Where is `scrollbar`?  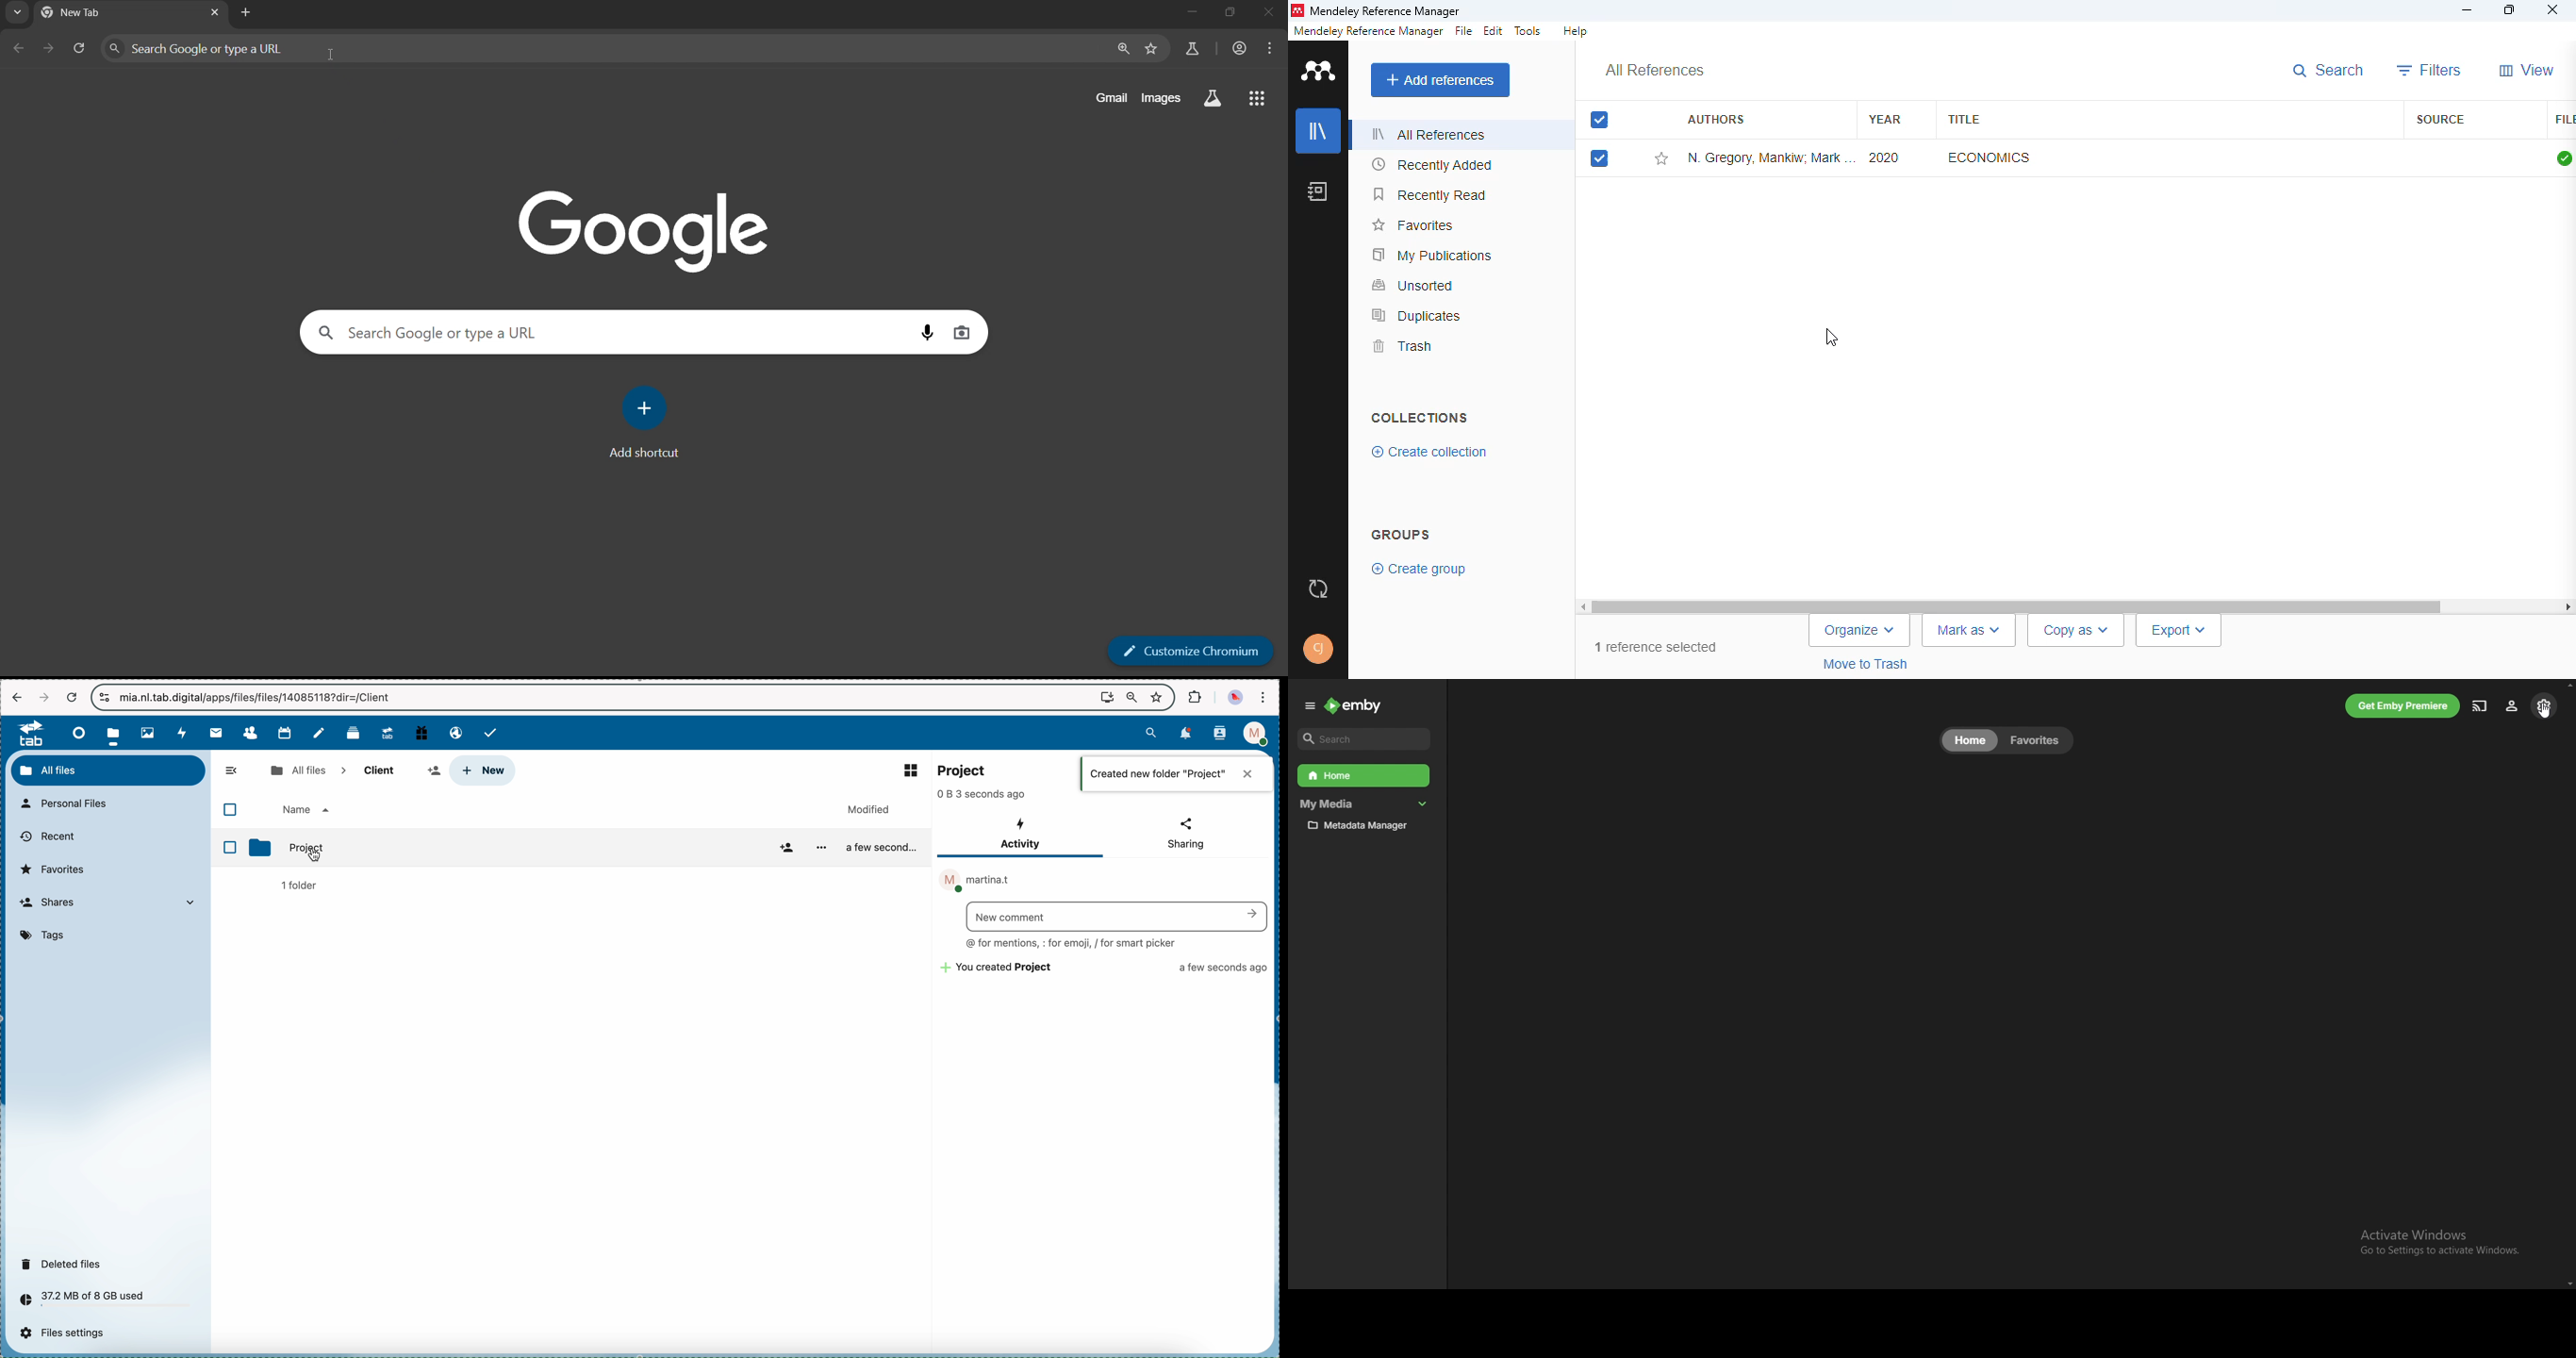
scrollbar is located at coordinates (2075, 606).